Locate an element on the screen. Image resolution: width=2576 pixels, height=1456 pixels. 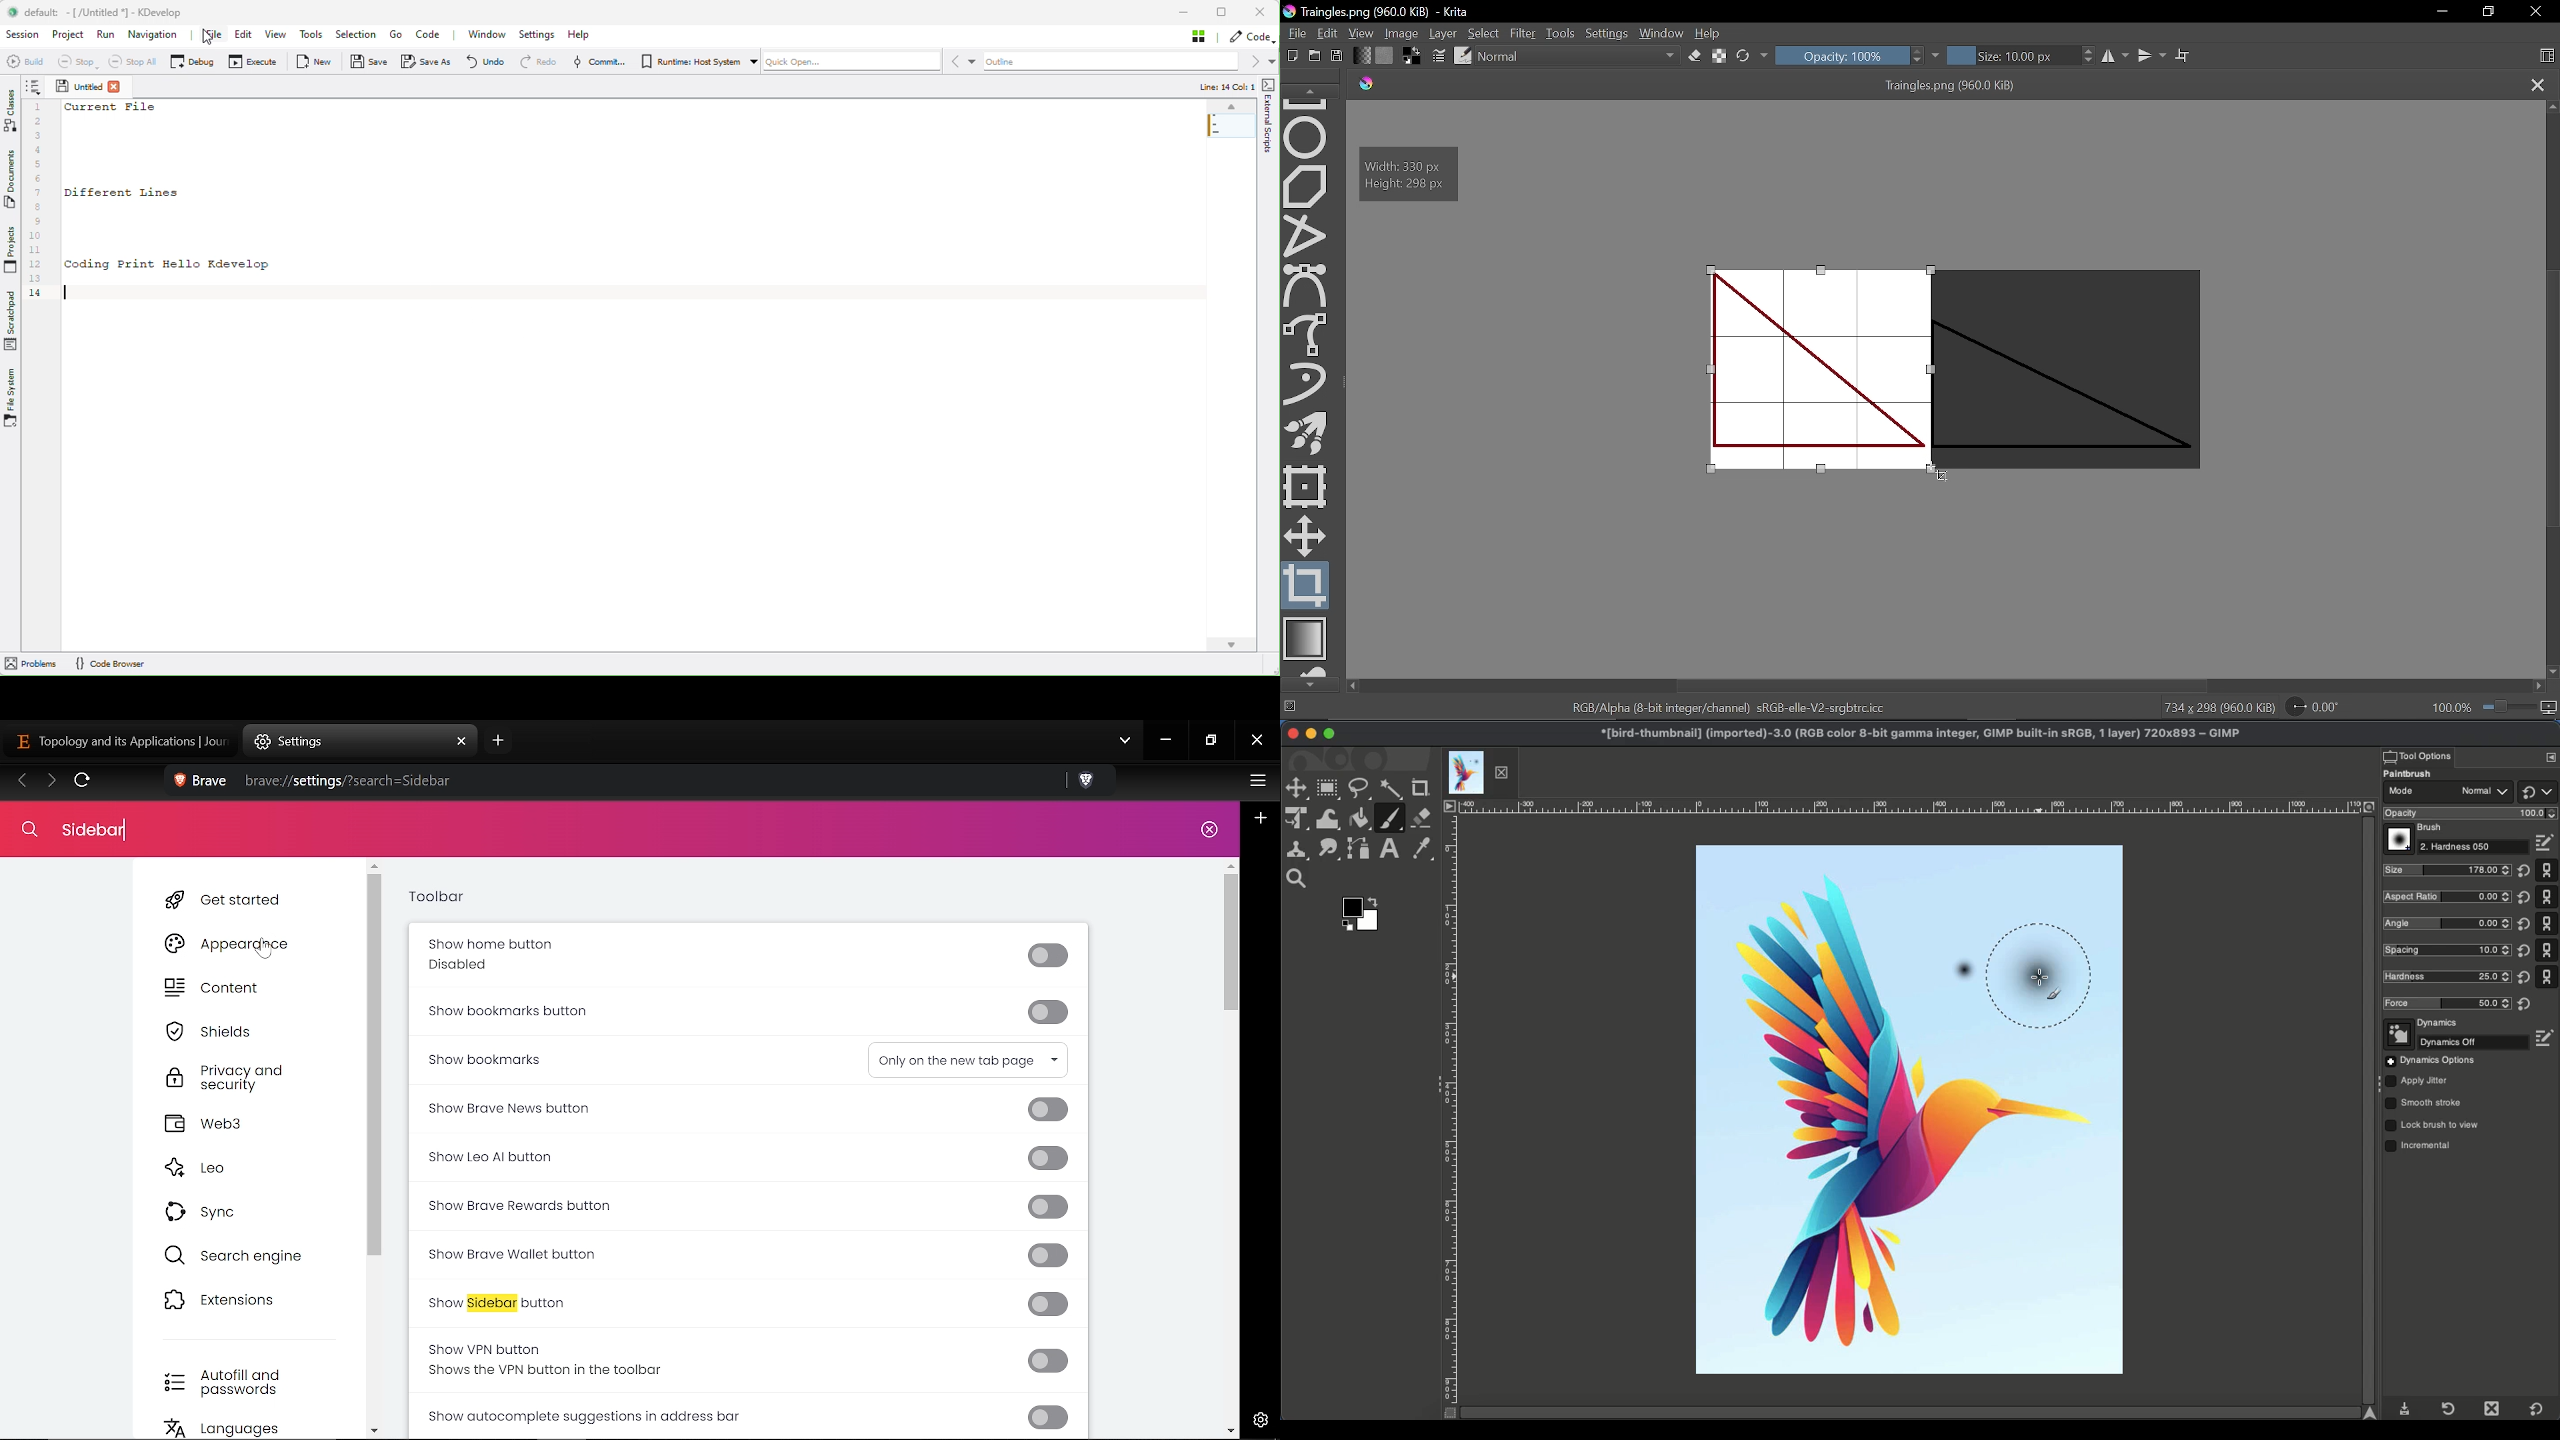
Polyline tool is located at coordinates (1307, 237).